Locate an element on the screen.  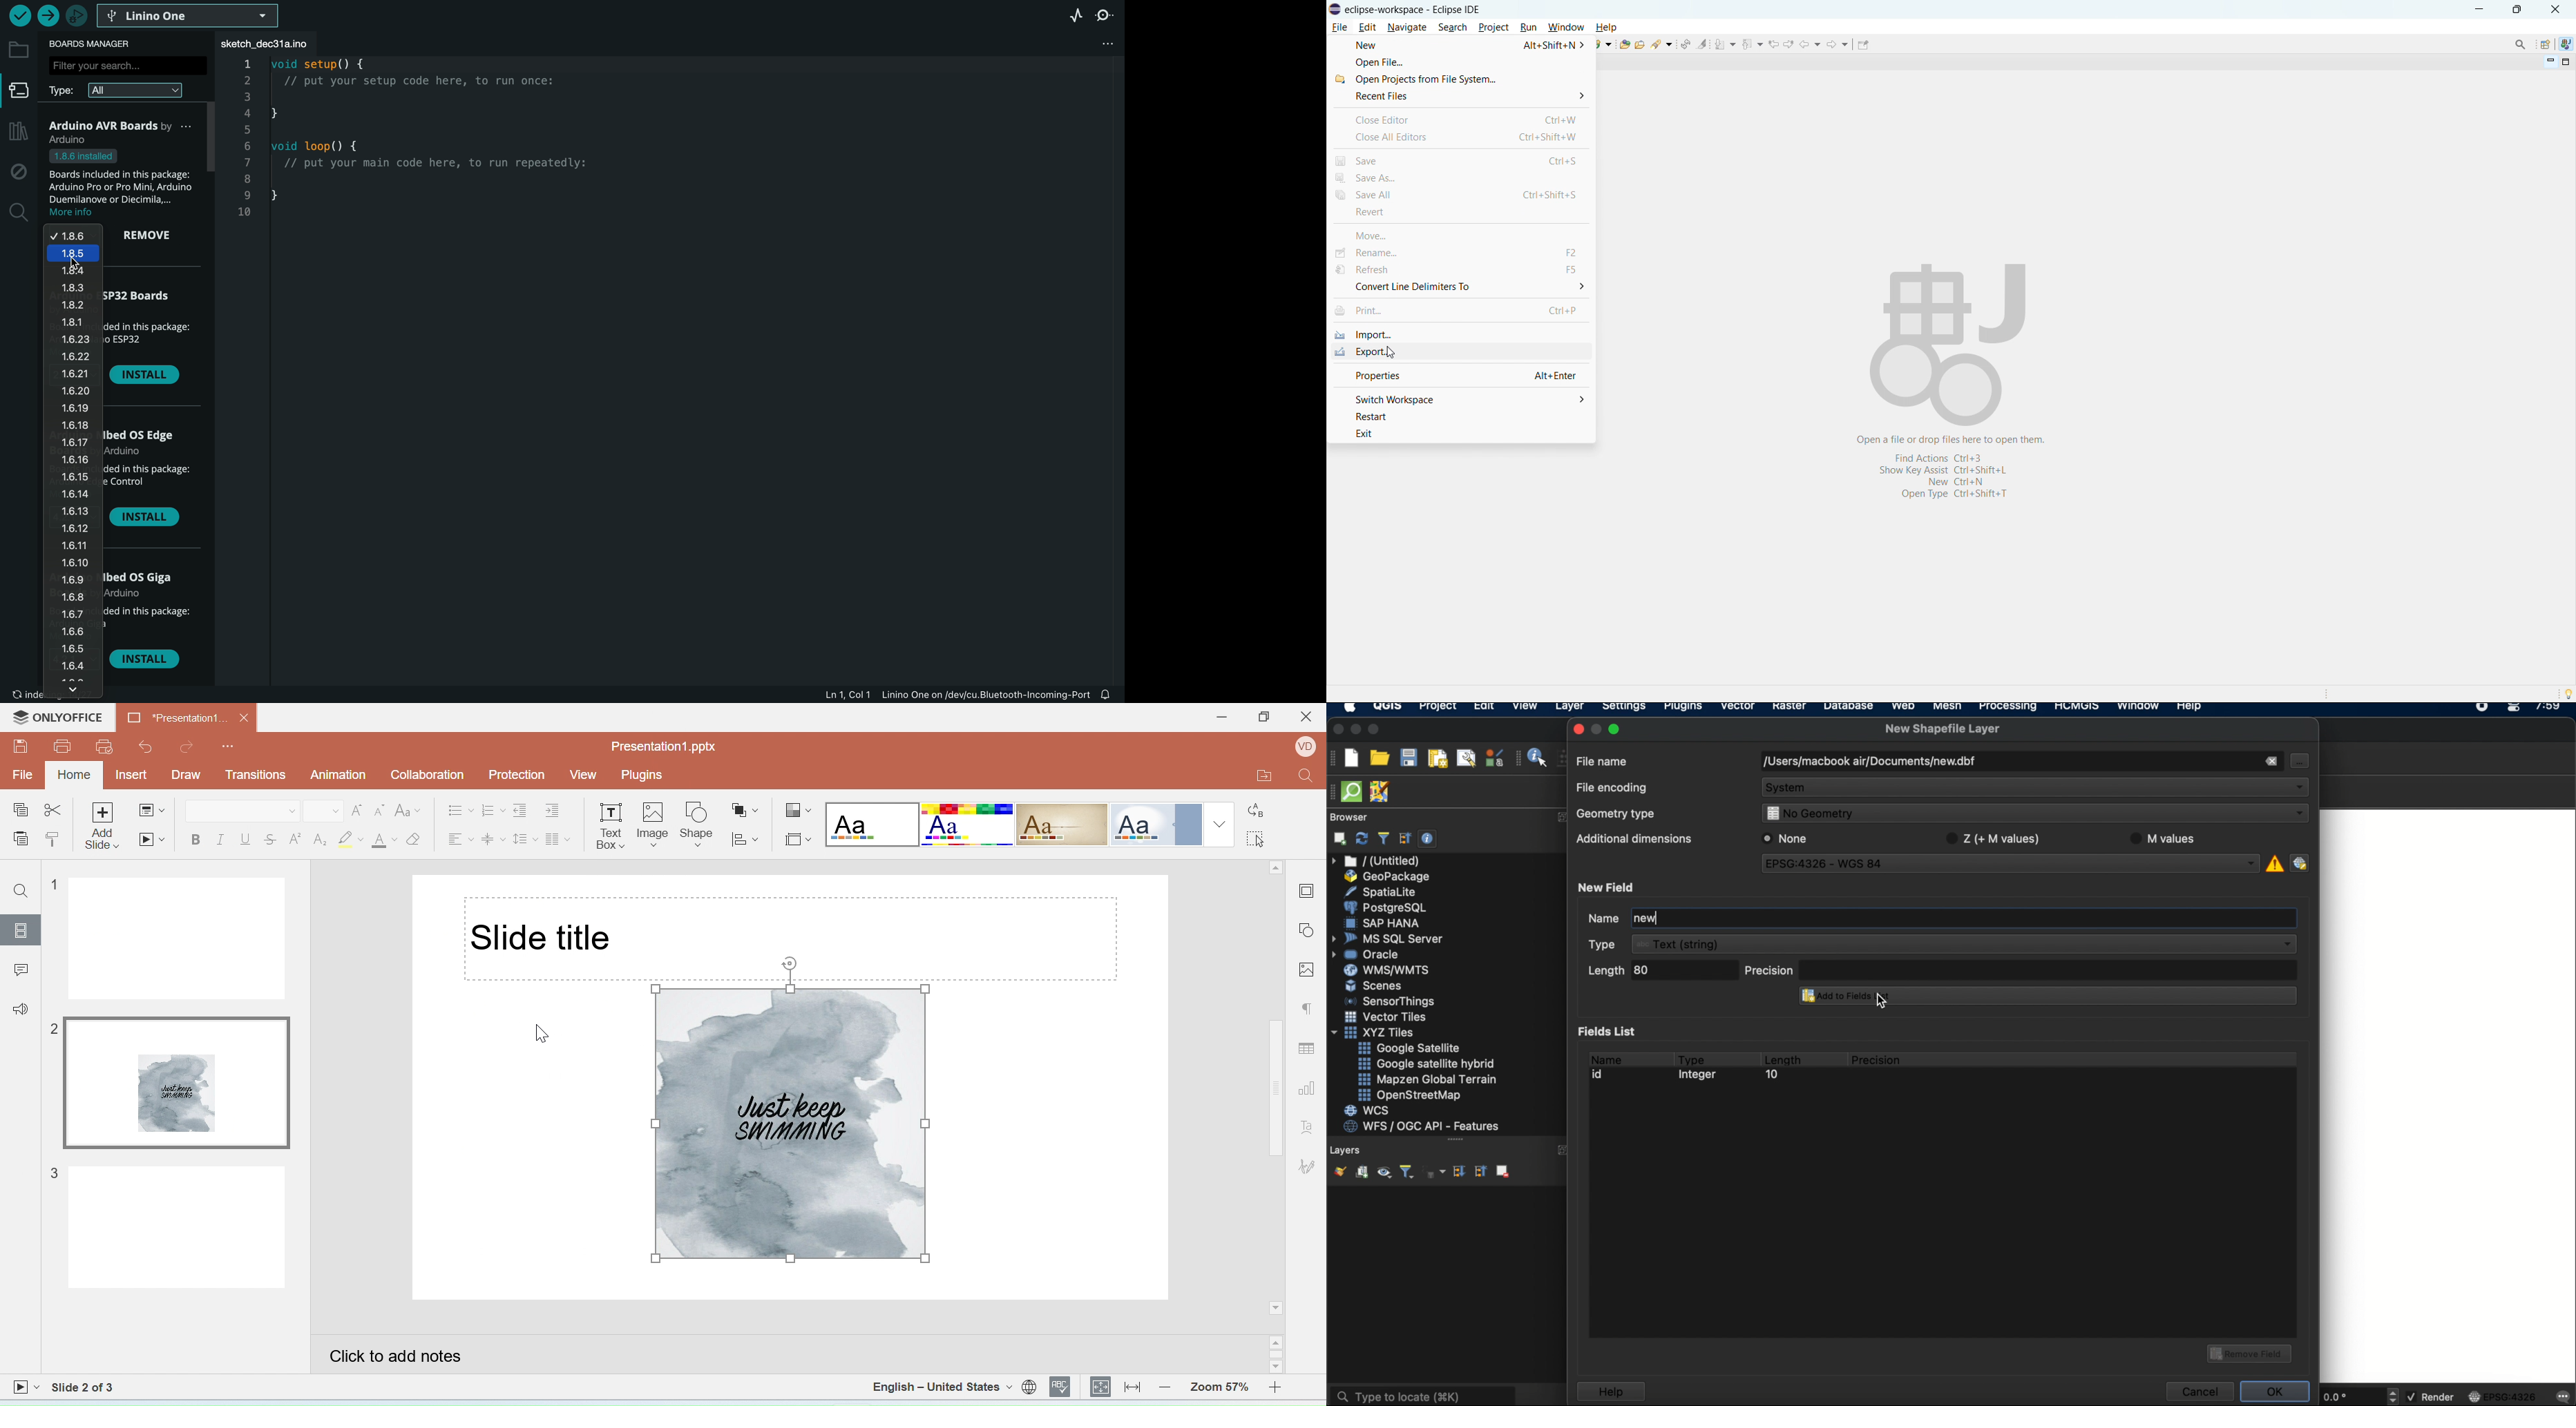
Profile Name is located at coordinates (1302, 749).